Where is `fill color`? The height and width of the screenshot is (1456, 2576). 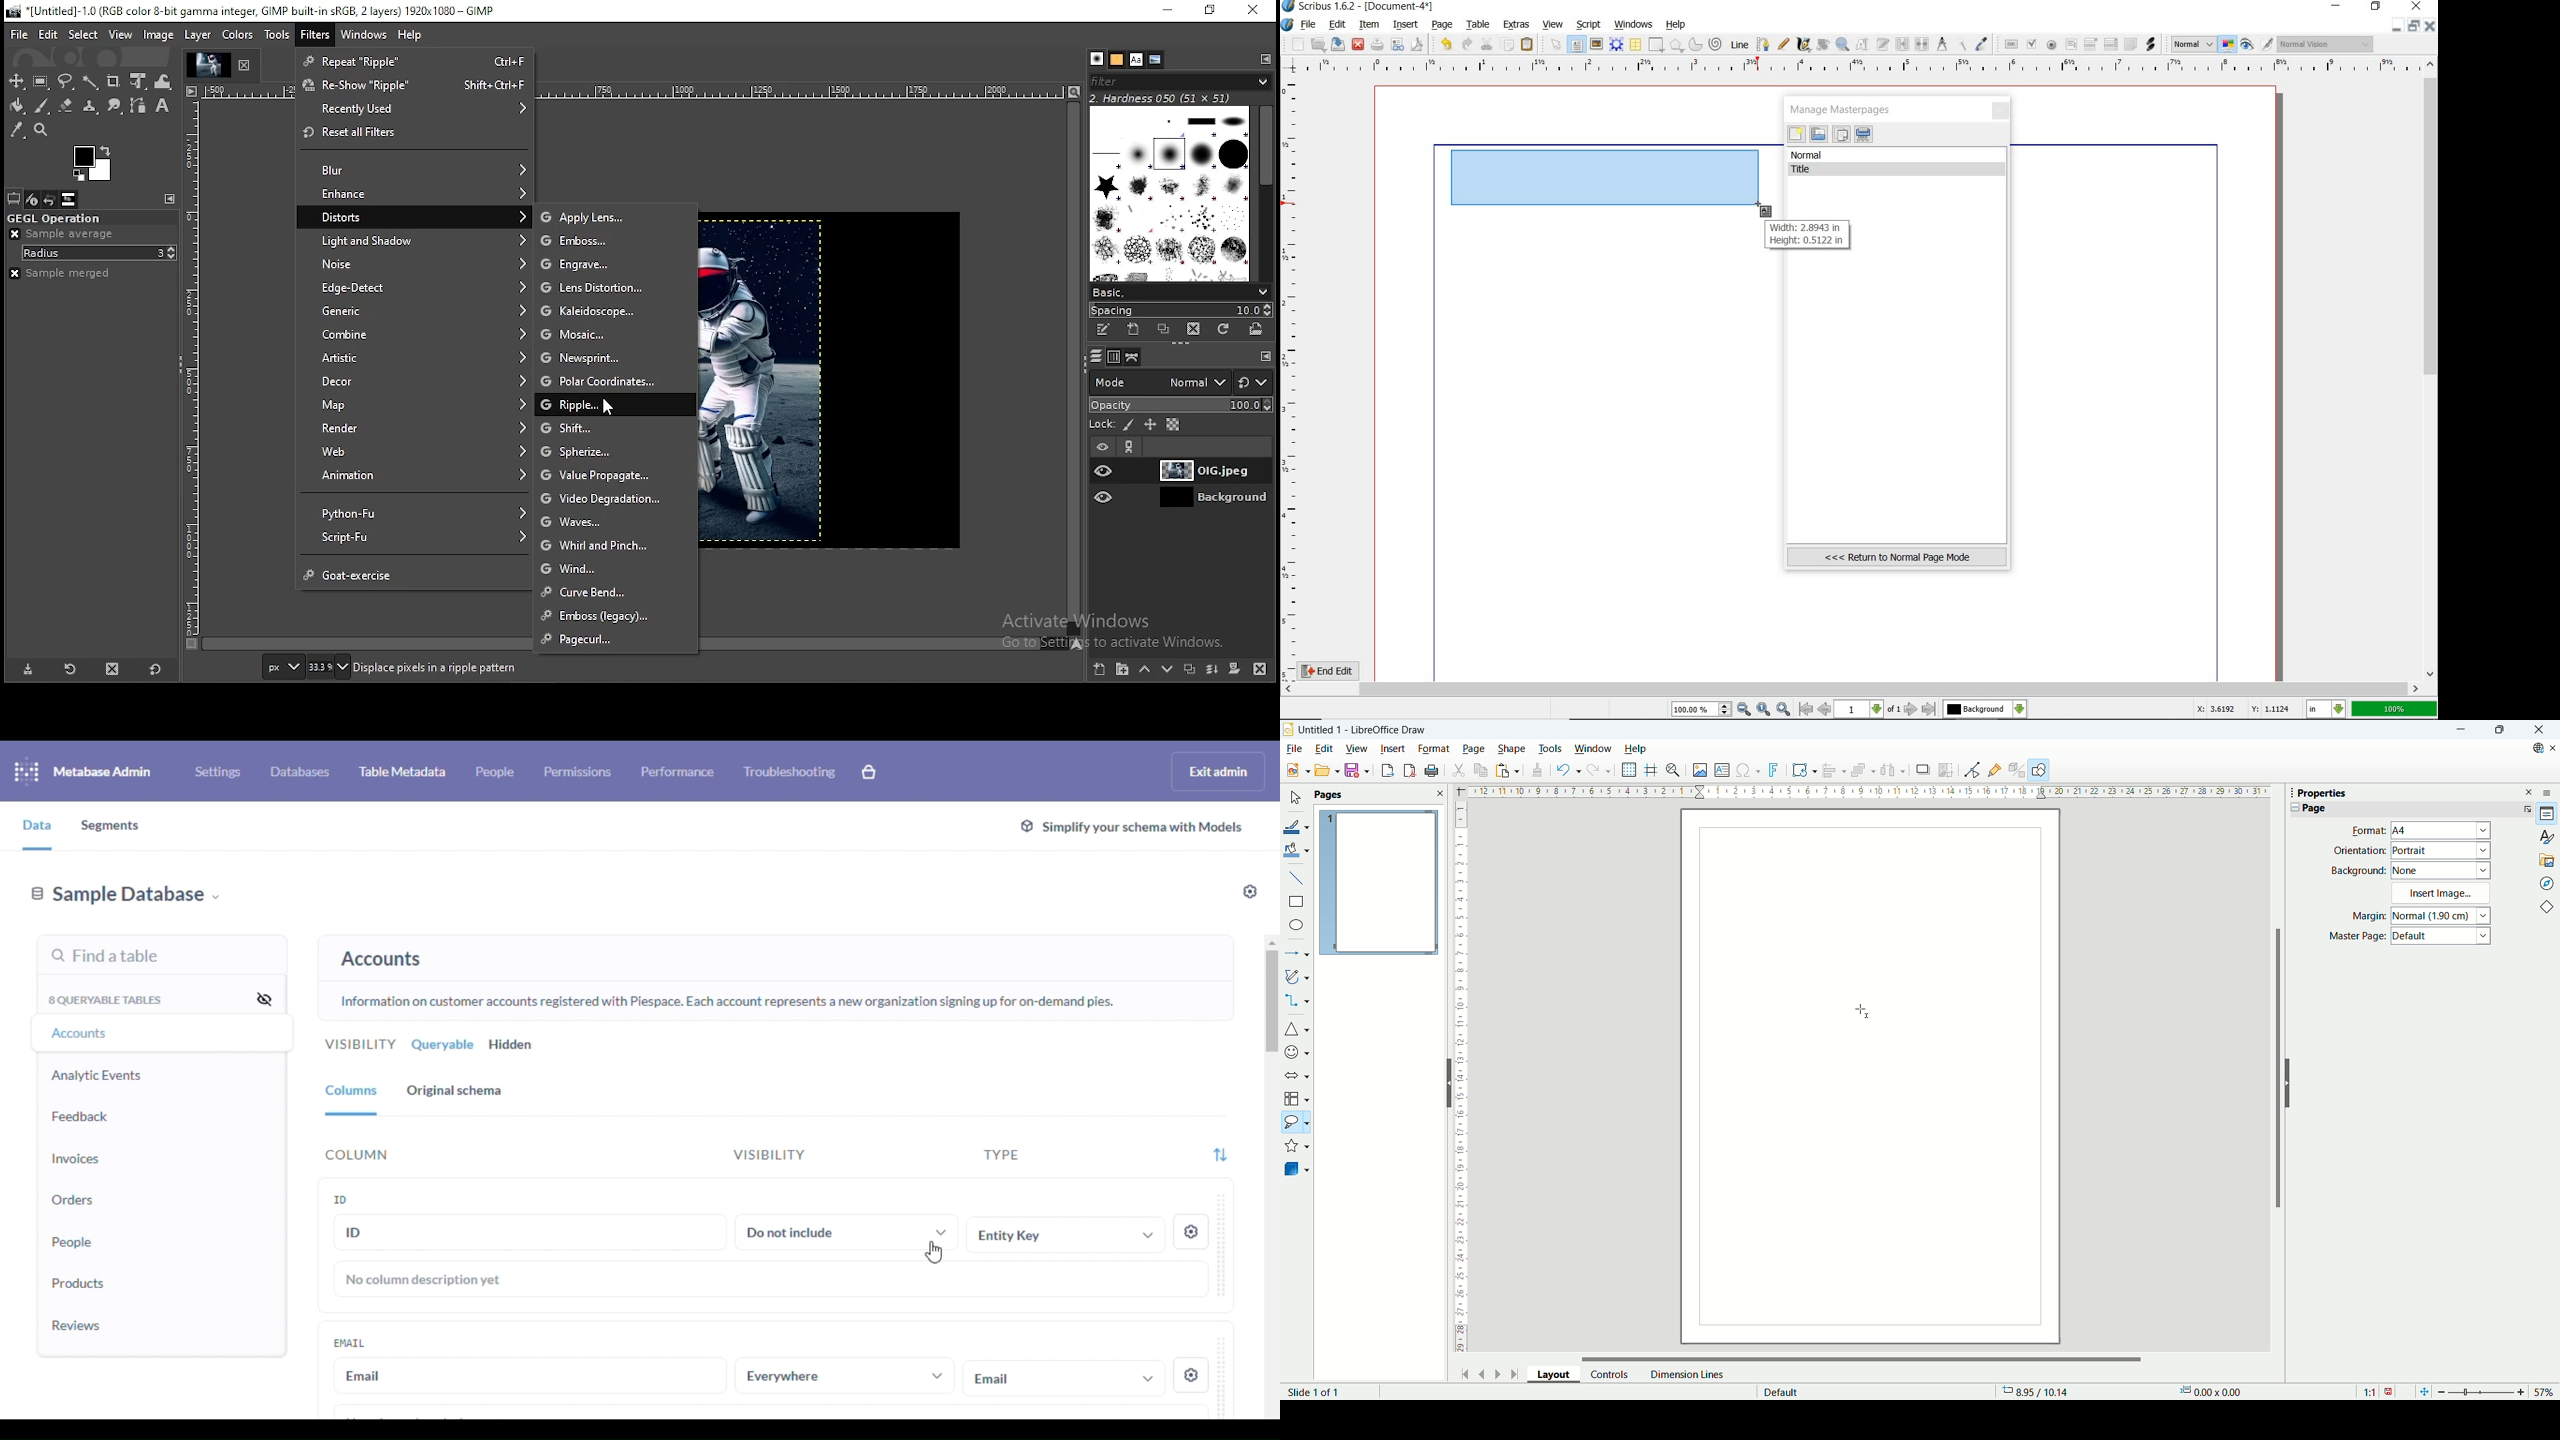 fill color is located at coordinates (1297, 849).